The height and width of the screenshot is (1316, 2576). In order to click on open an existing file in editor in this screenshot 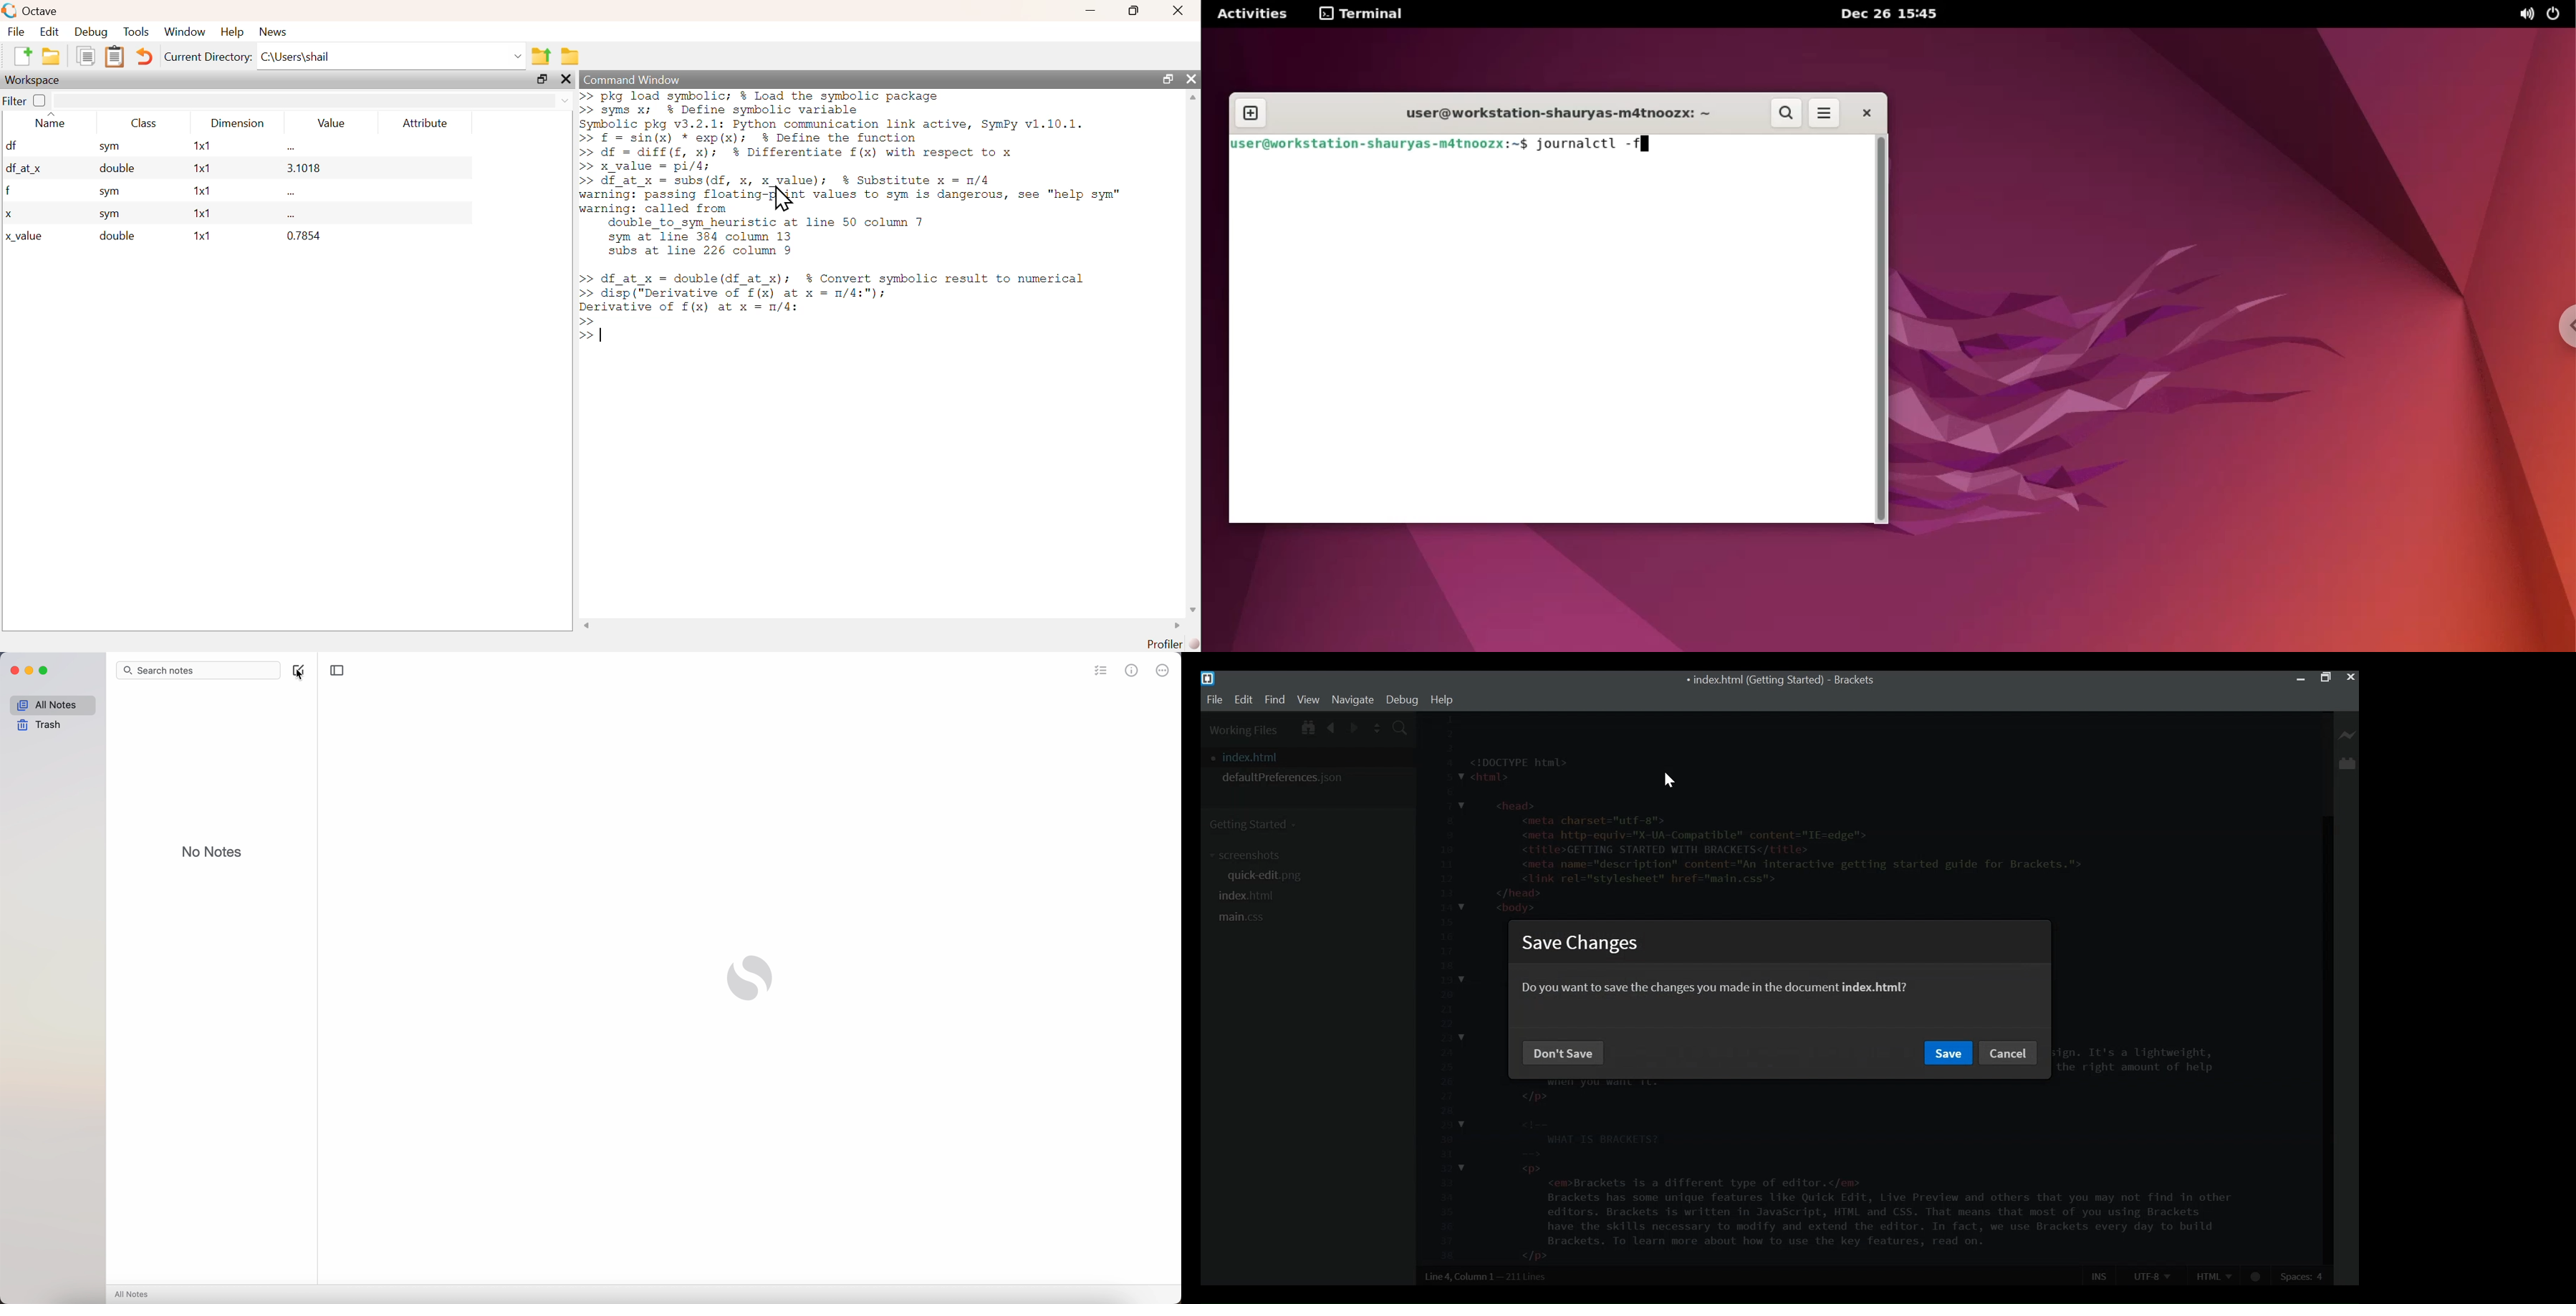, I will do `click(52, 56)`.